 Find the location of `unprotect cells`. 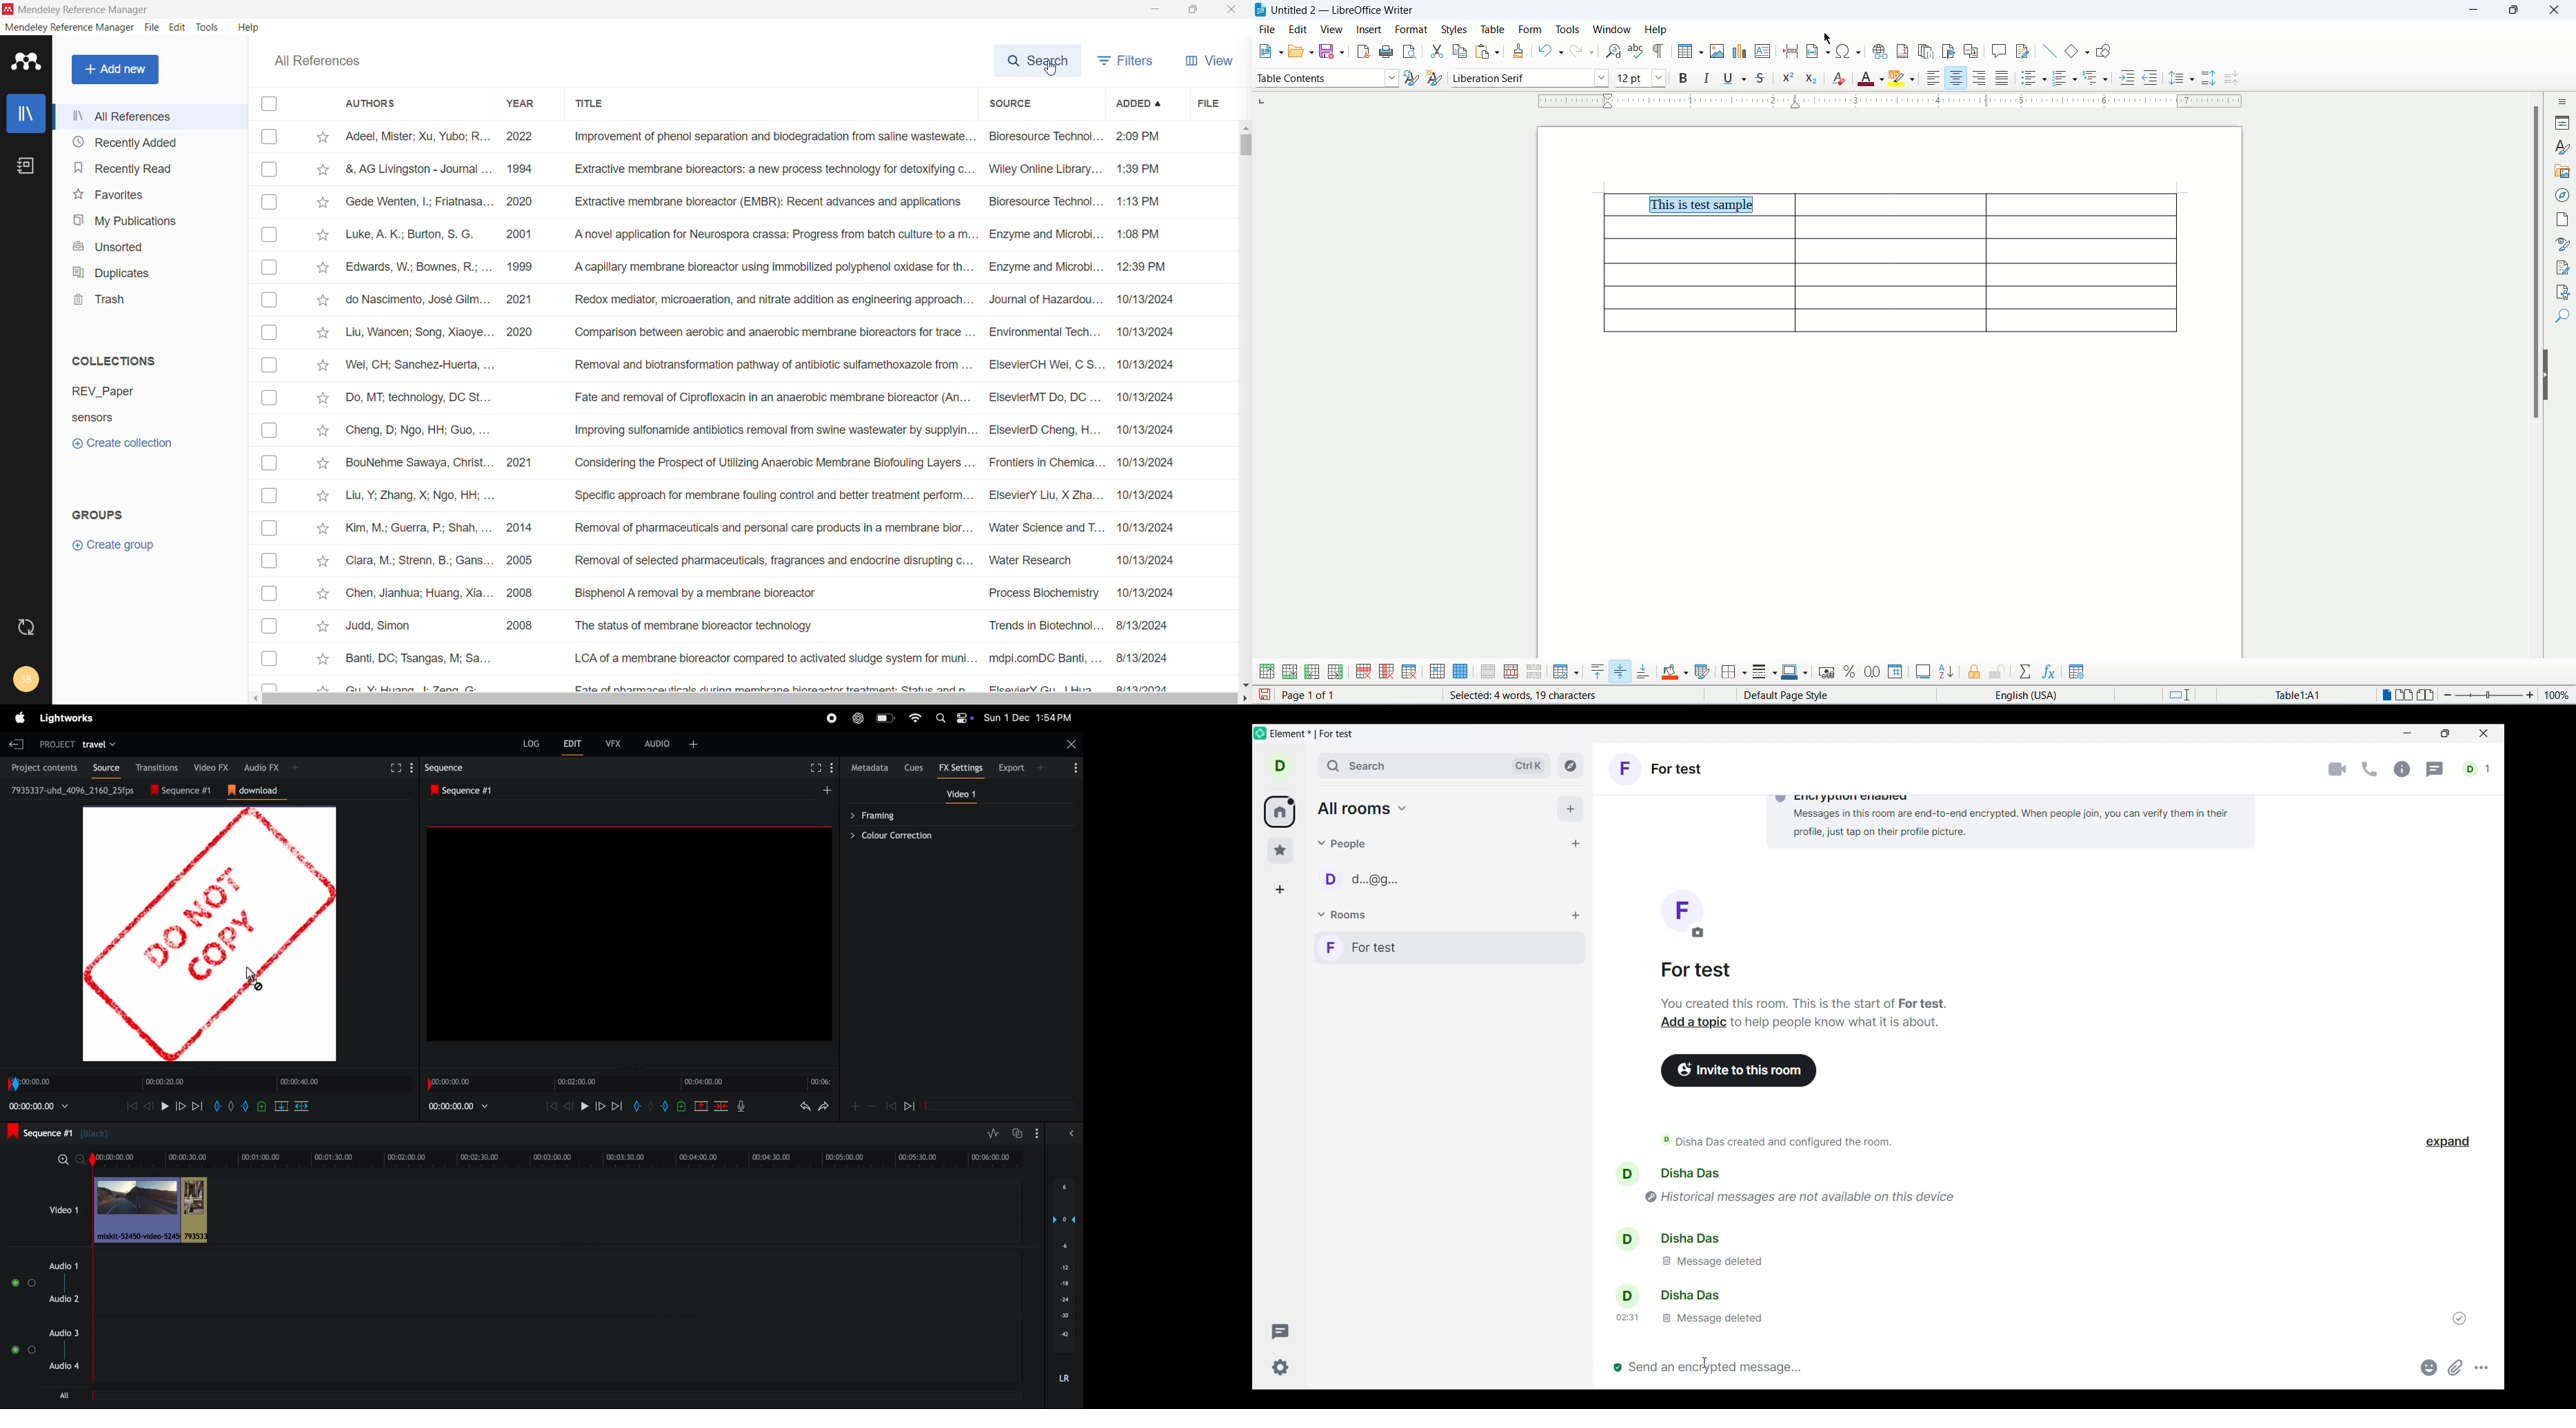

unprotect cells is located at coordinates (1997, 672).